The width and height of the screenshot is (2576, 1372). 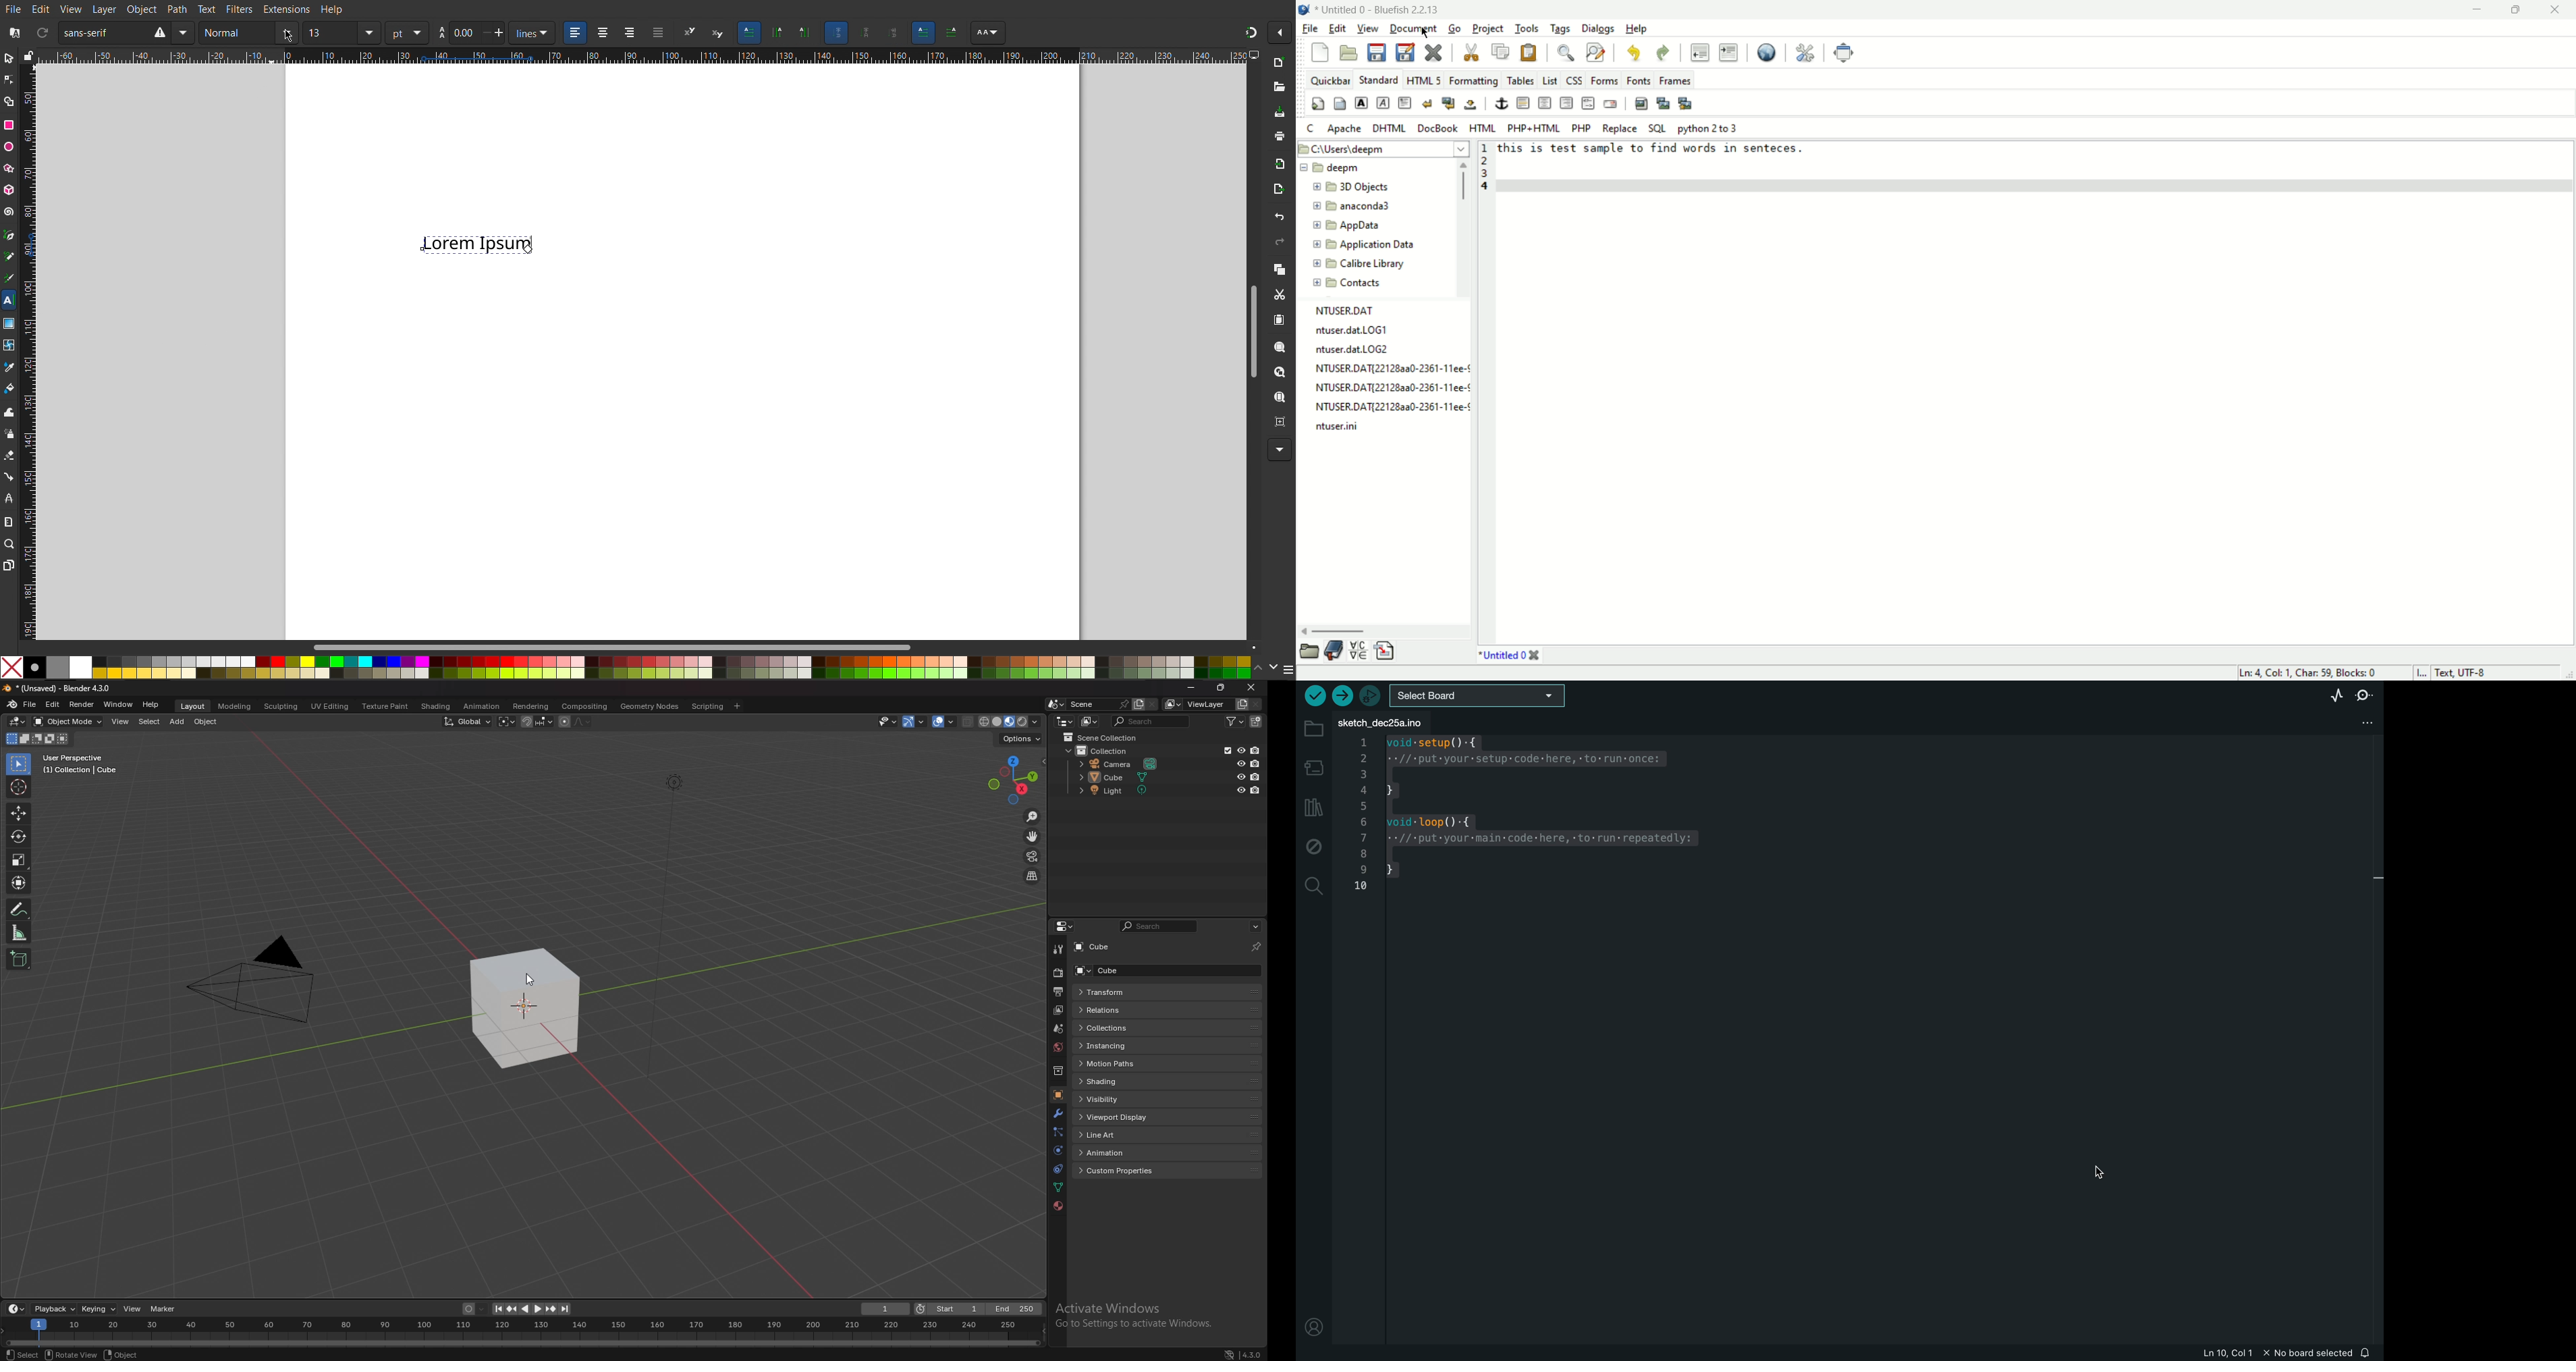 What do you see at coordinates (1066, 926) in the screenshot?
I see `editor type` at bounding box center [1066, 926].